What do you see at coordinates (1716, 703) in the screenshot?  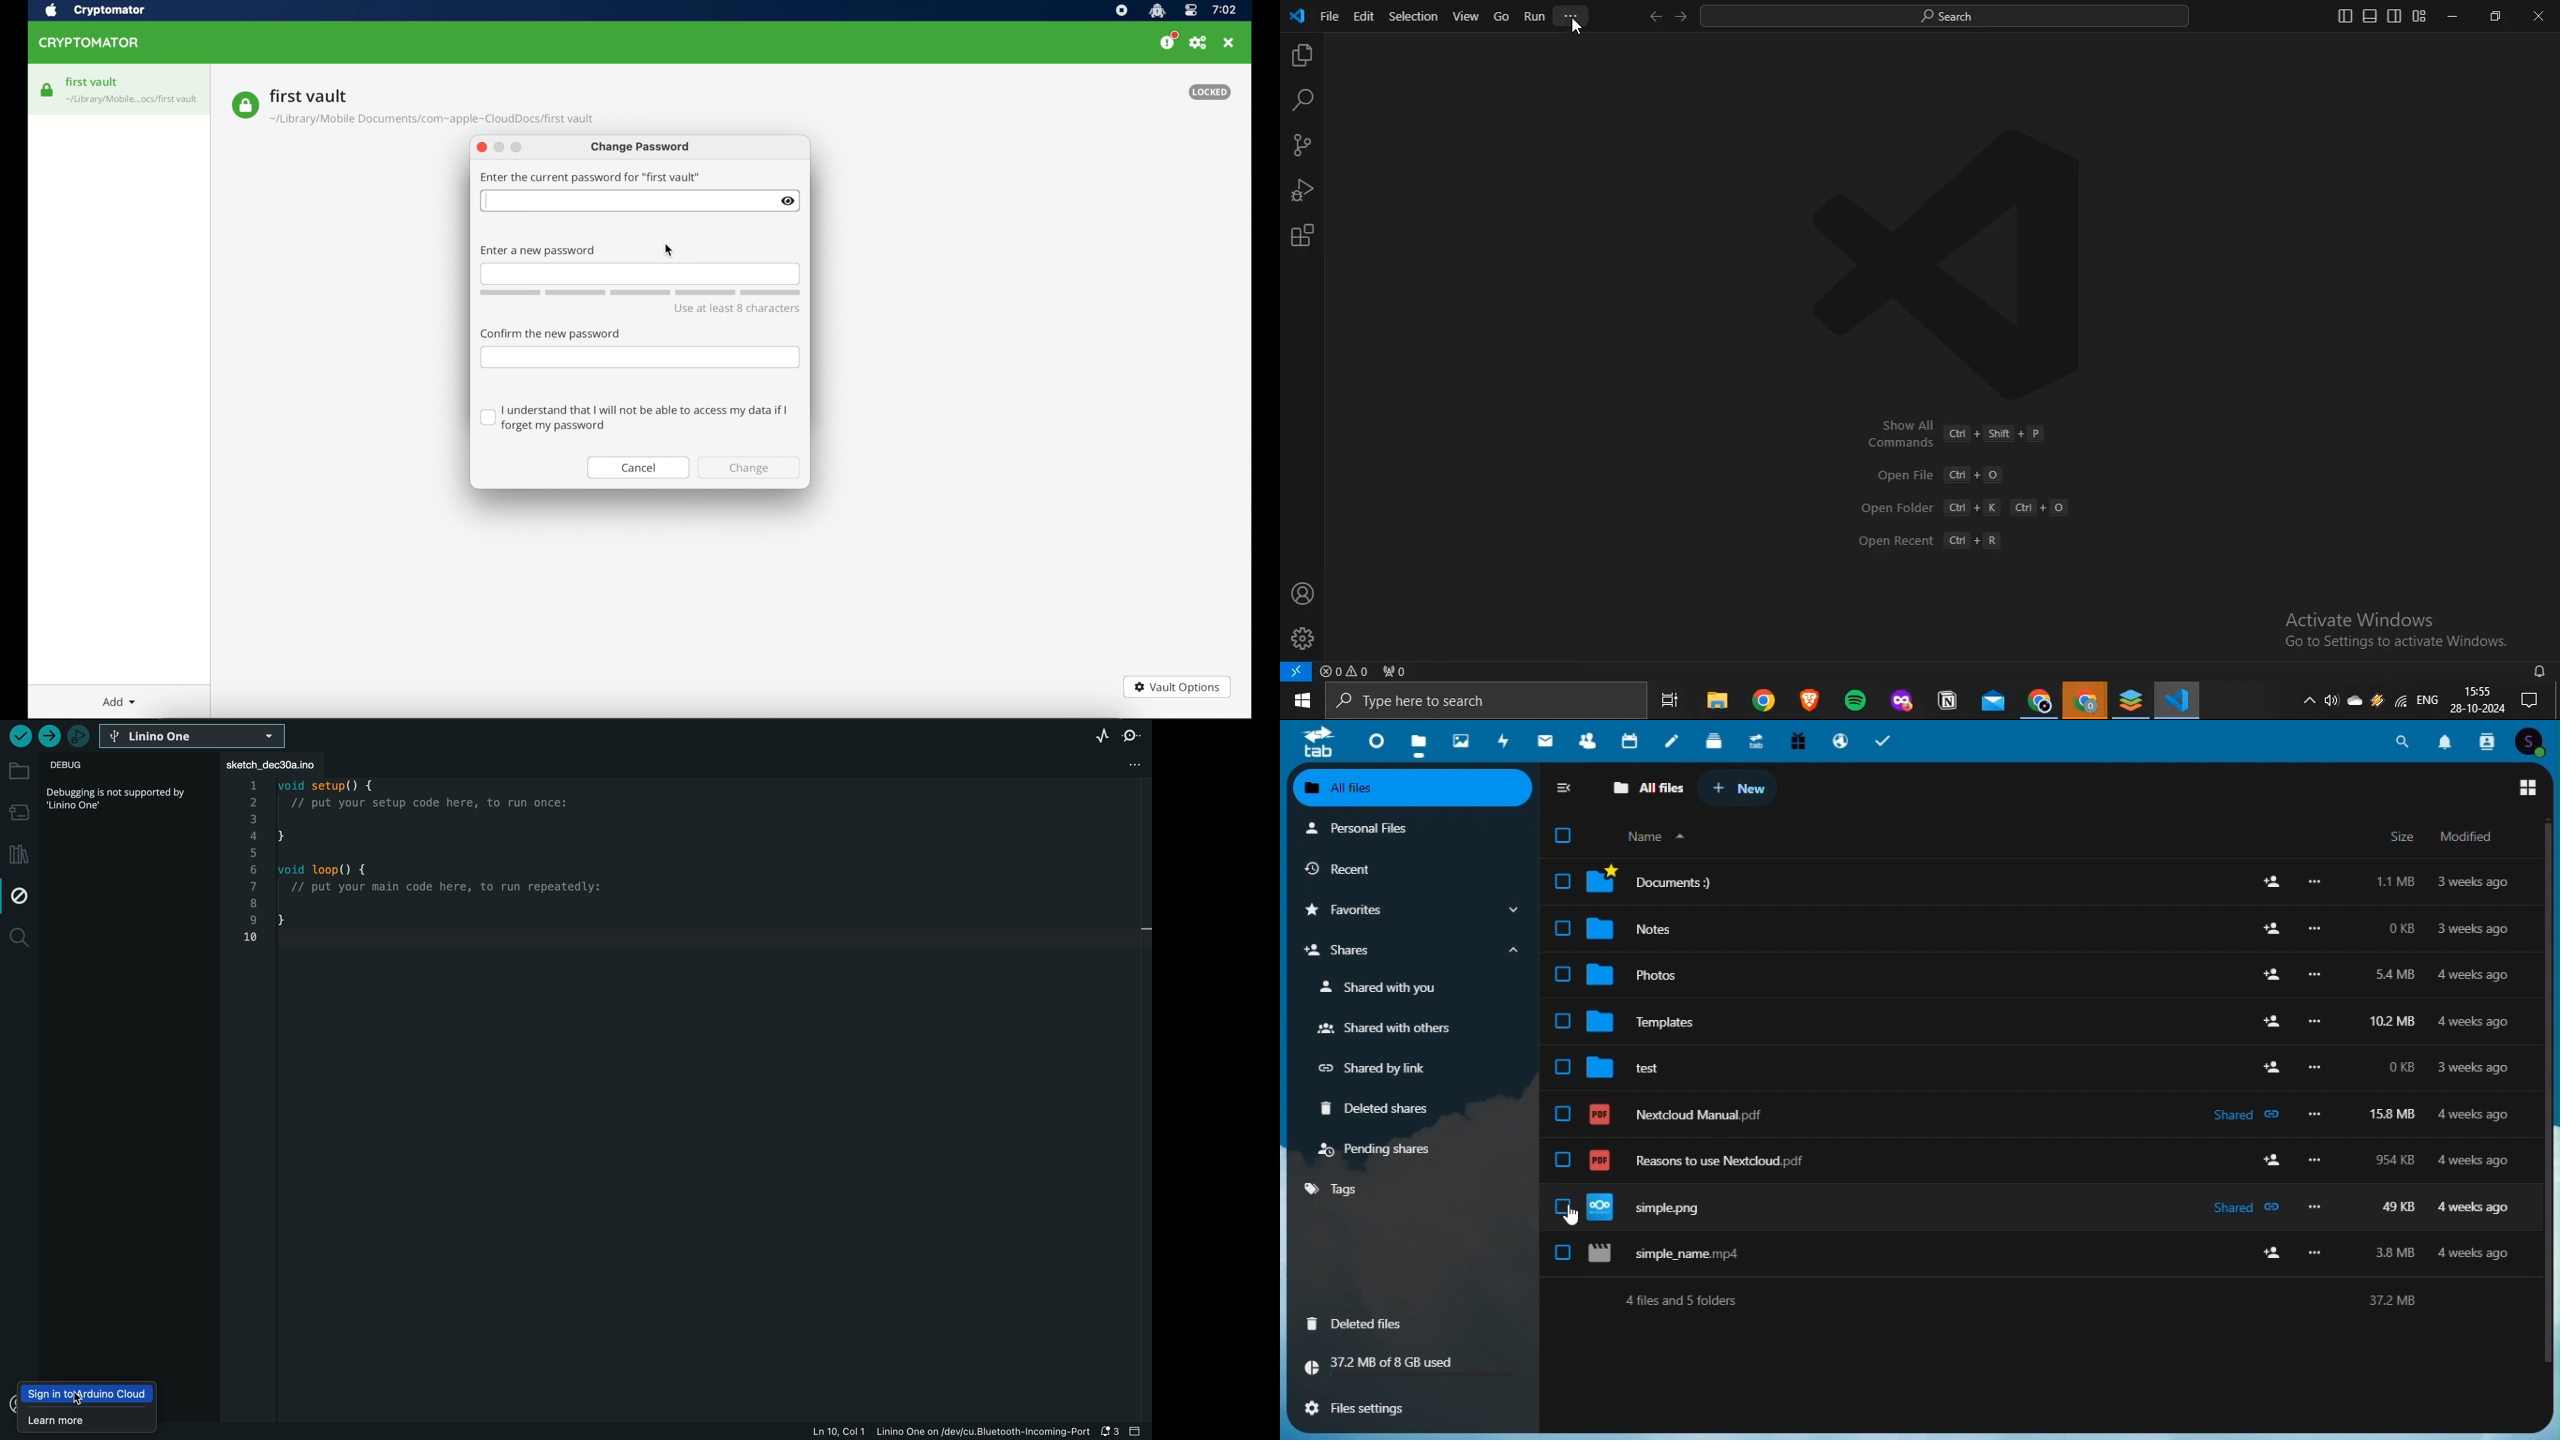 I see `file explorer` at bounding box center [1716, 703].